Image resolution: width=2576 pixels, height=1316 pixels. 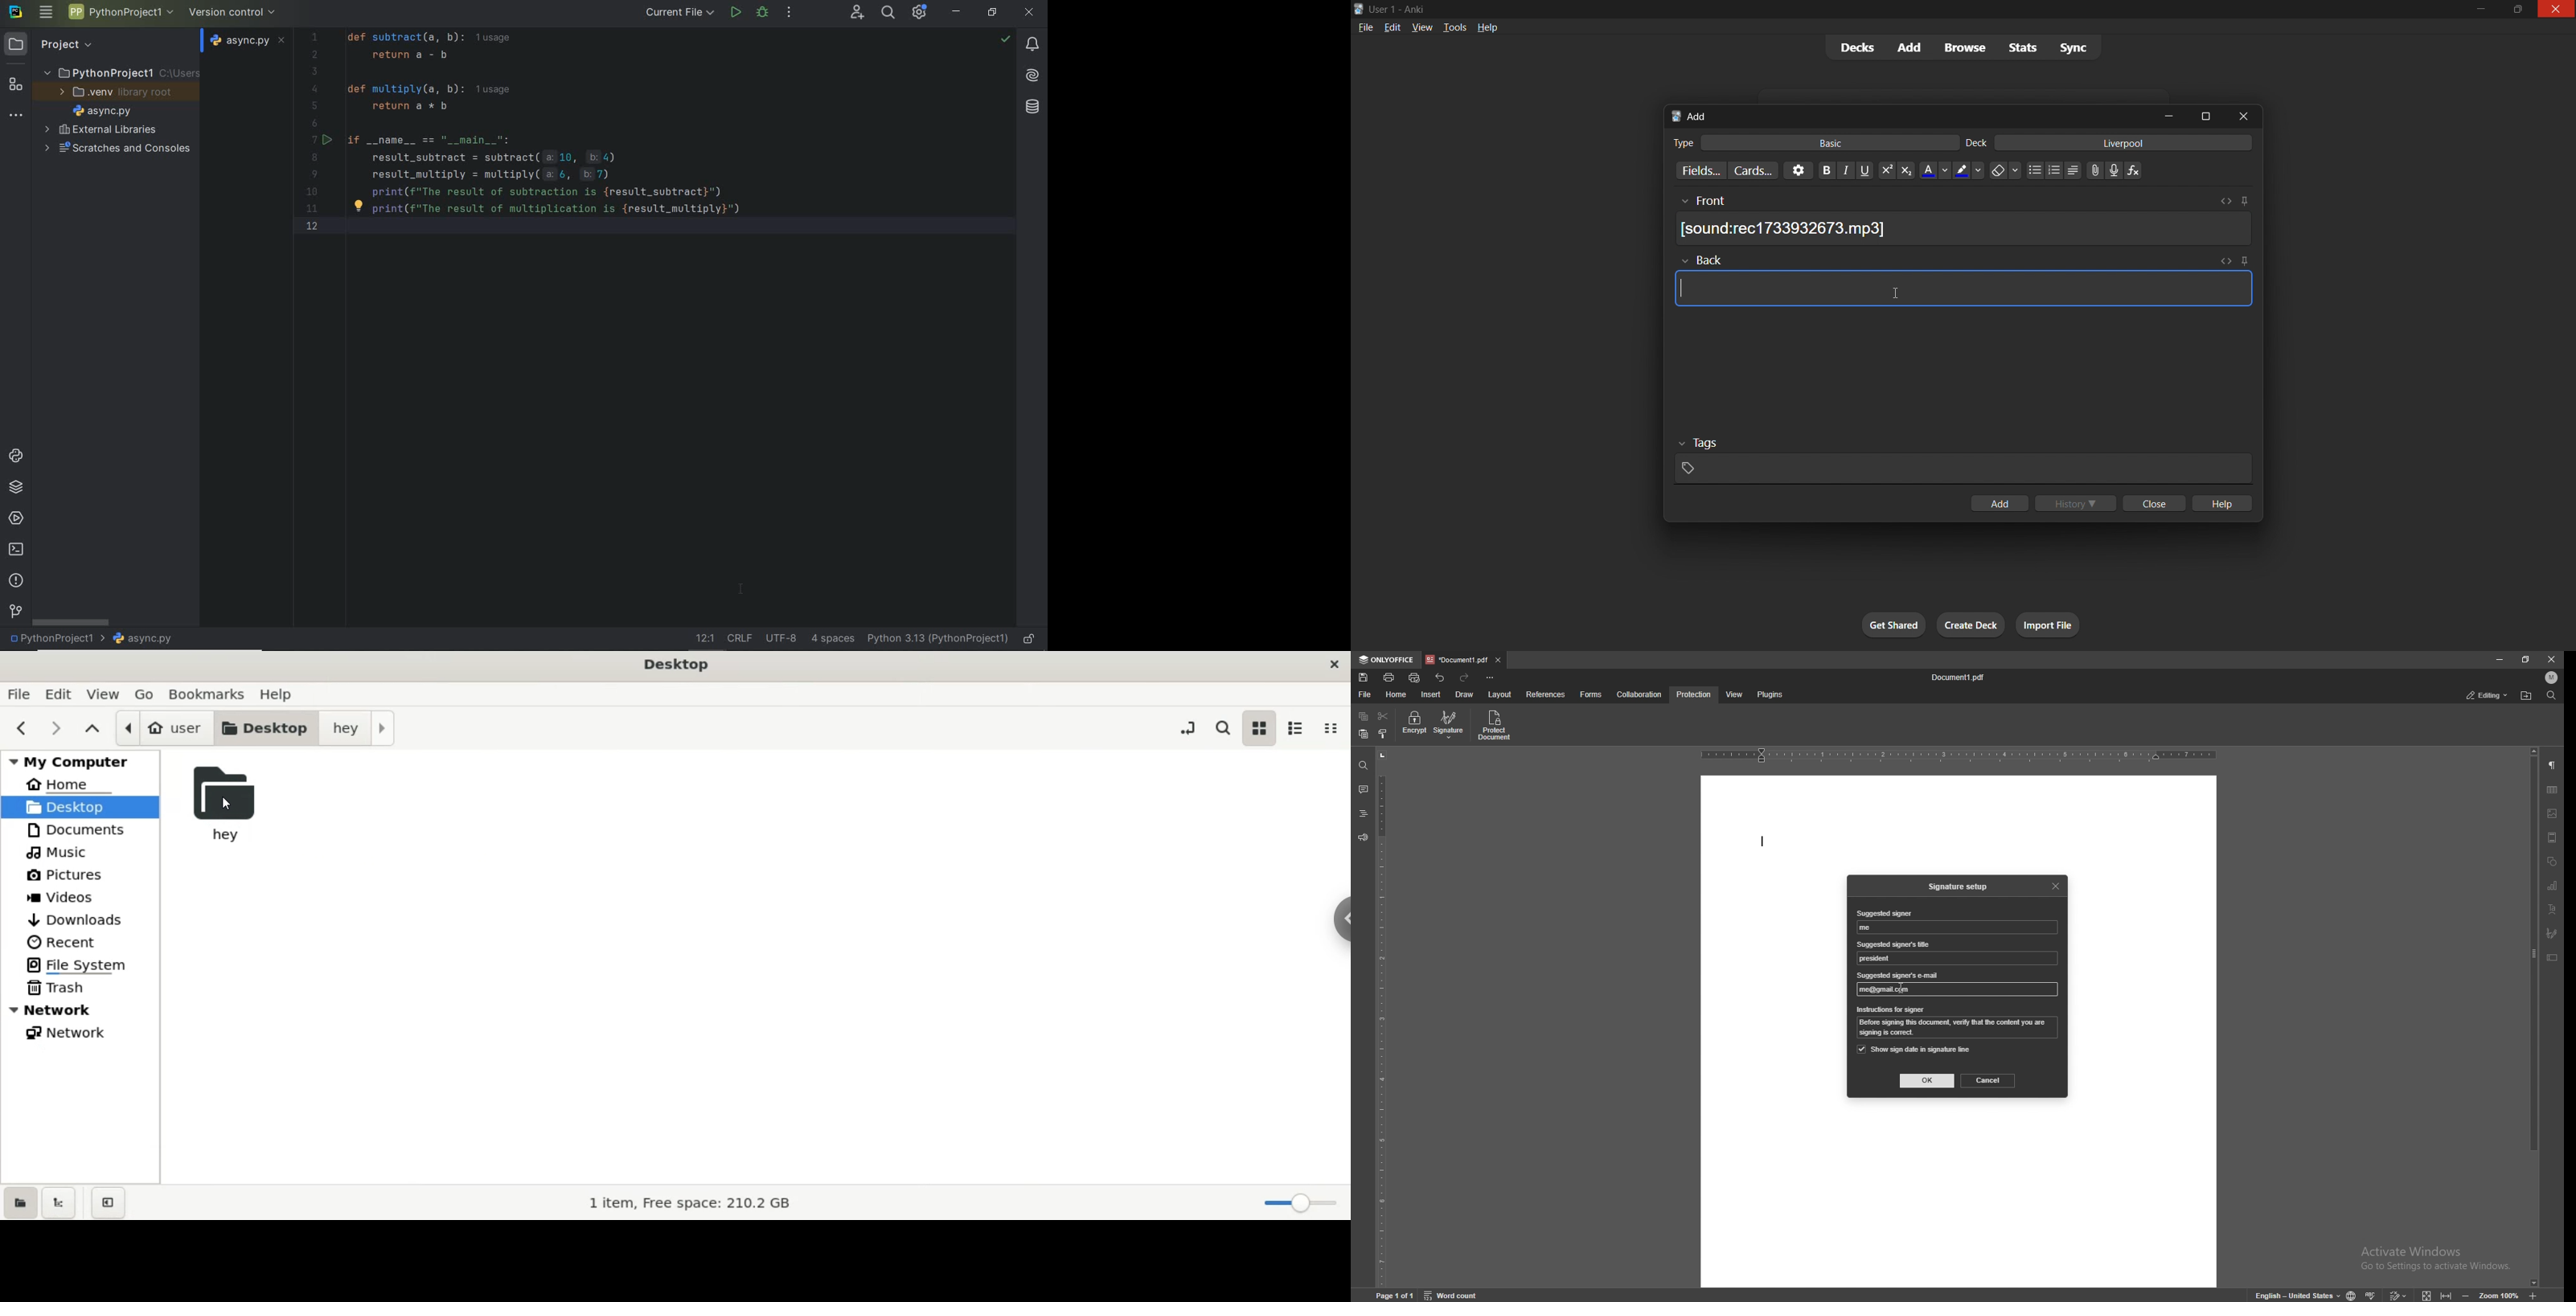 What do you see at coordinates (2491, 1295) in the screenshot?
I see `zoom` at bounding box center [2491, 1295].